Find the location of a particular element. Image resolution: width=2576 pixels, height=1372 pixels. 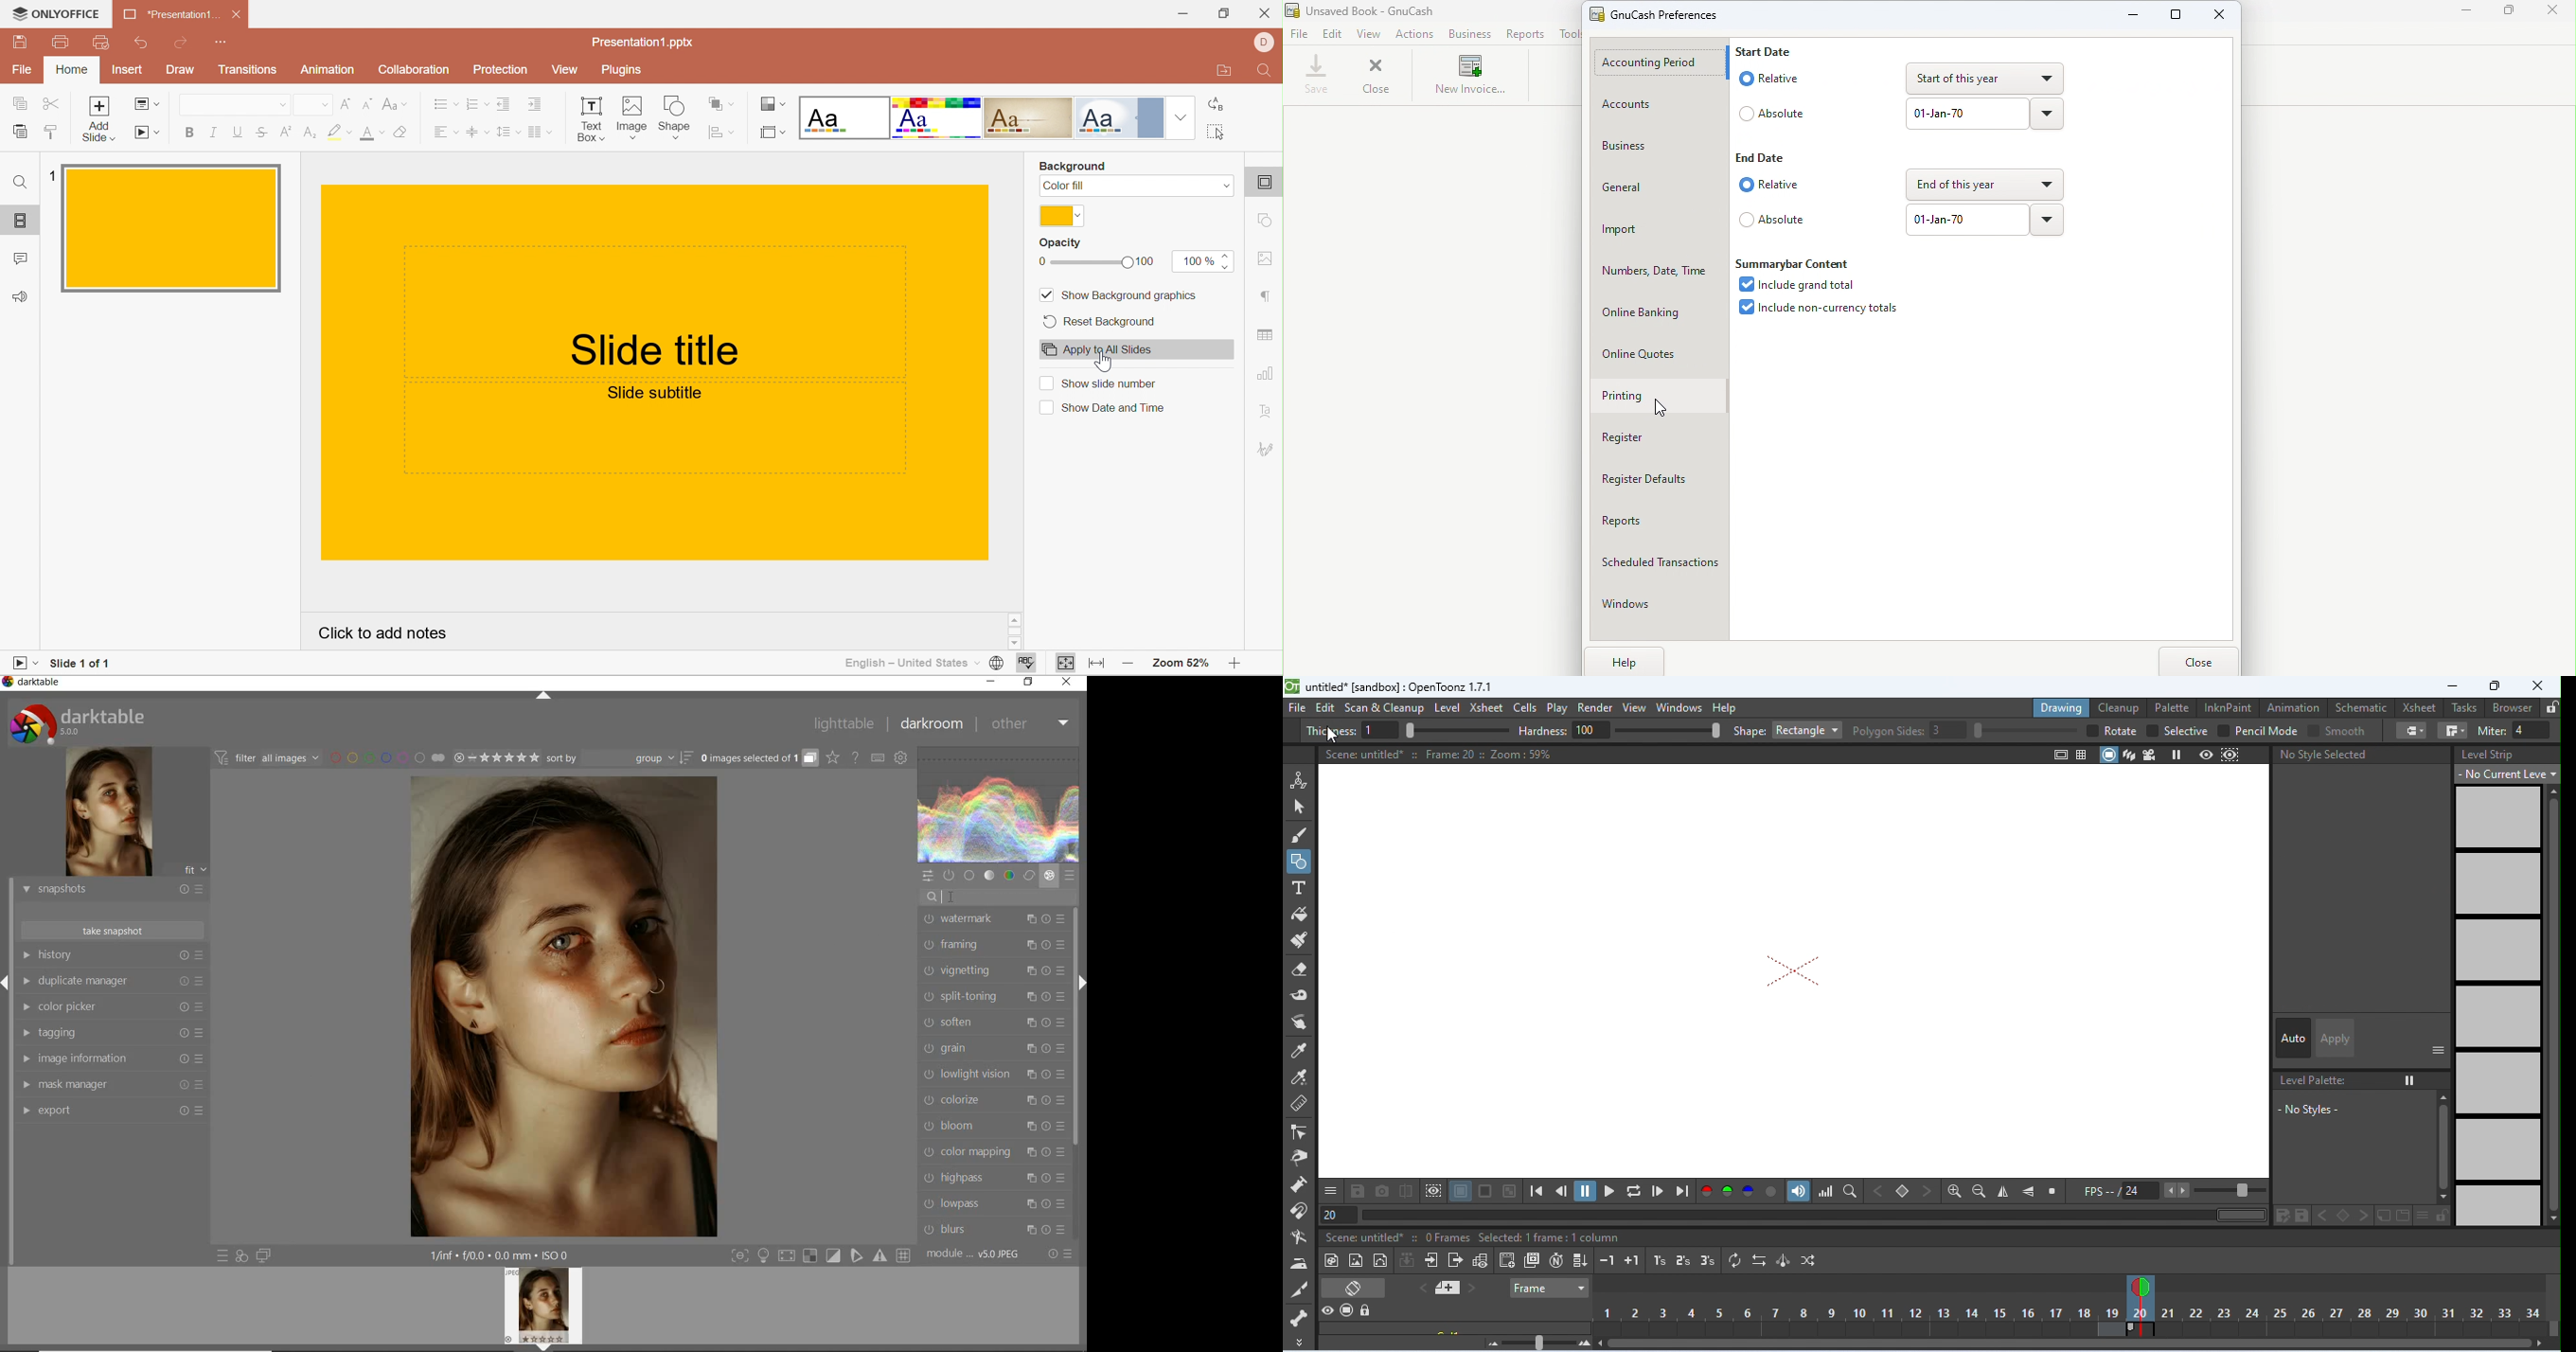

Scheduled Transactions is located at coordinates (1660, 564).